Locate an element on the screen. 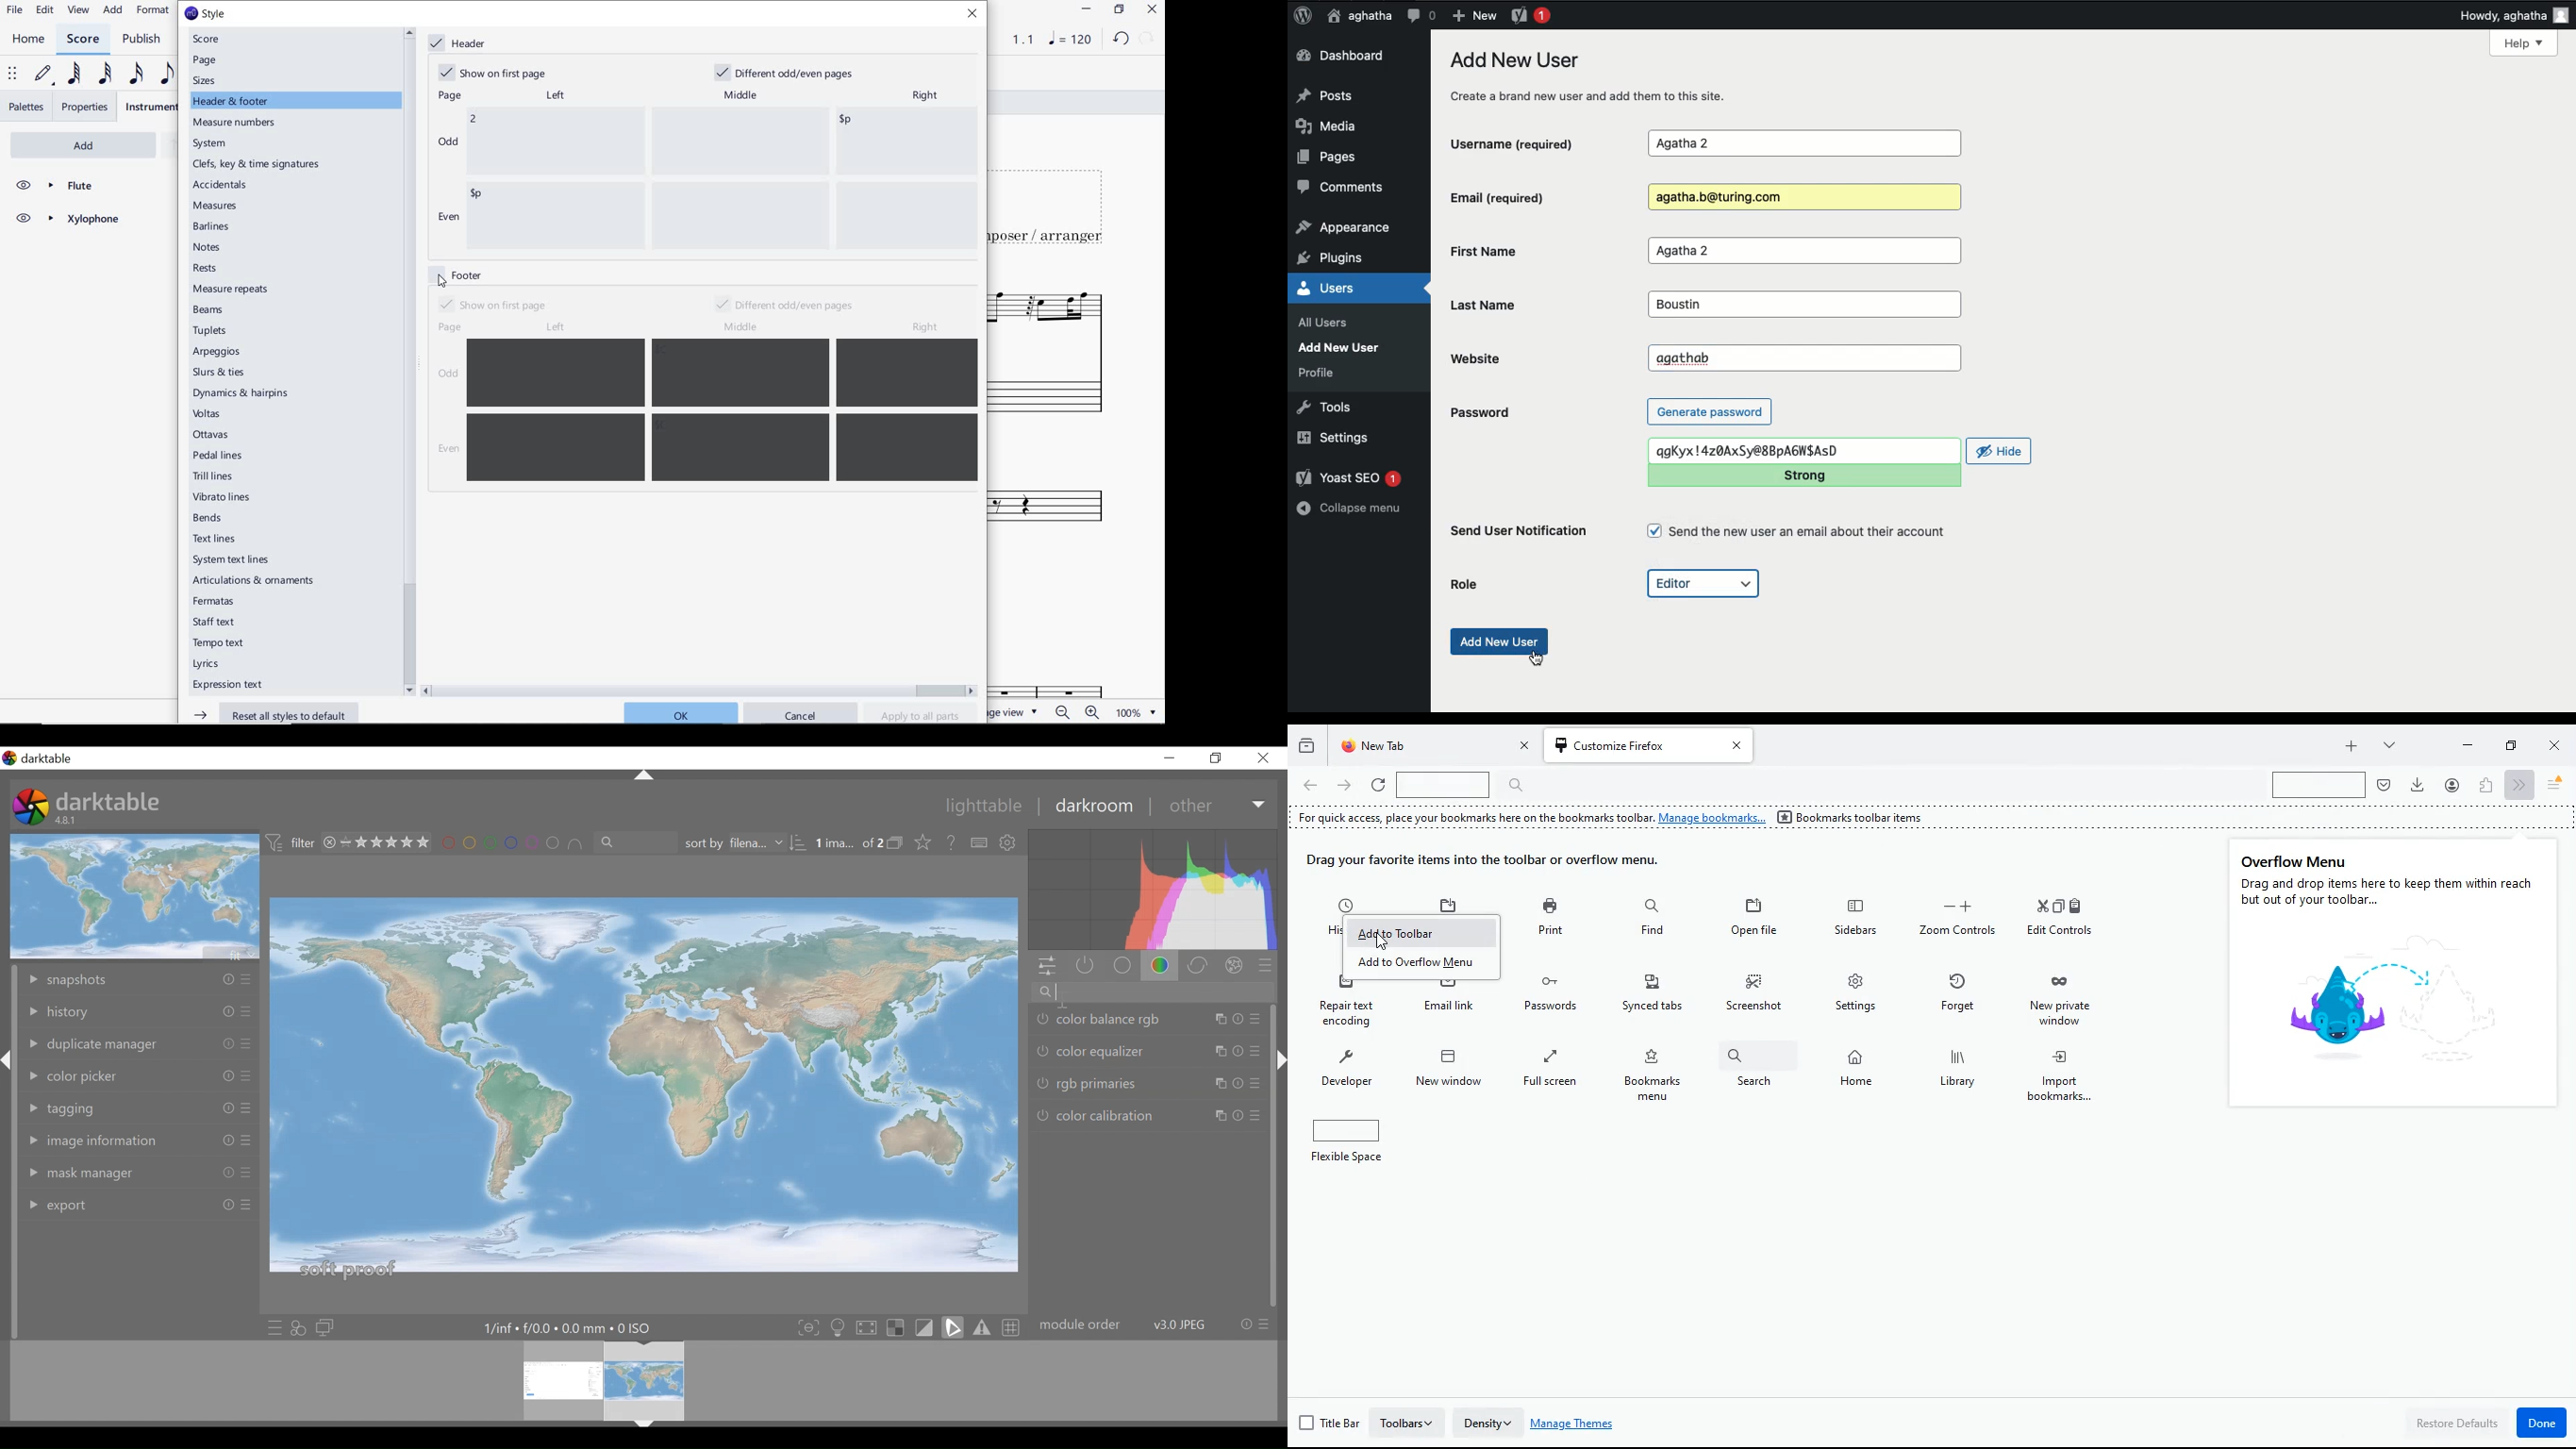  FLUTE is located at coordinates (67, 186).